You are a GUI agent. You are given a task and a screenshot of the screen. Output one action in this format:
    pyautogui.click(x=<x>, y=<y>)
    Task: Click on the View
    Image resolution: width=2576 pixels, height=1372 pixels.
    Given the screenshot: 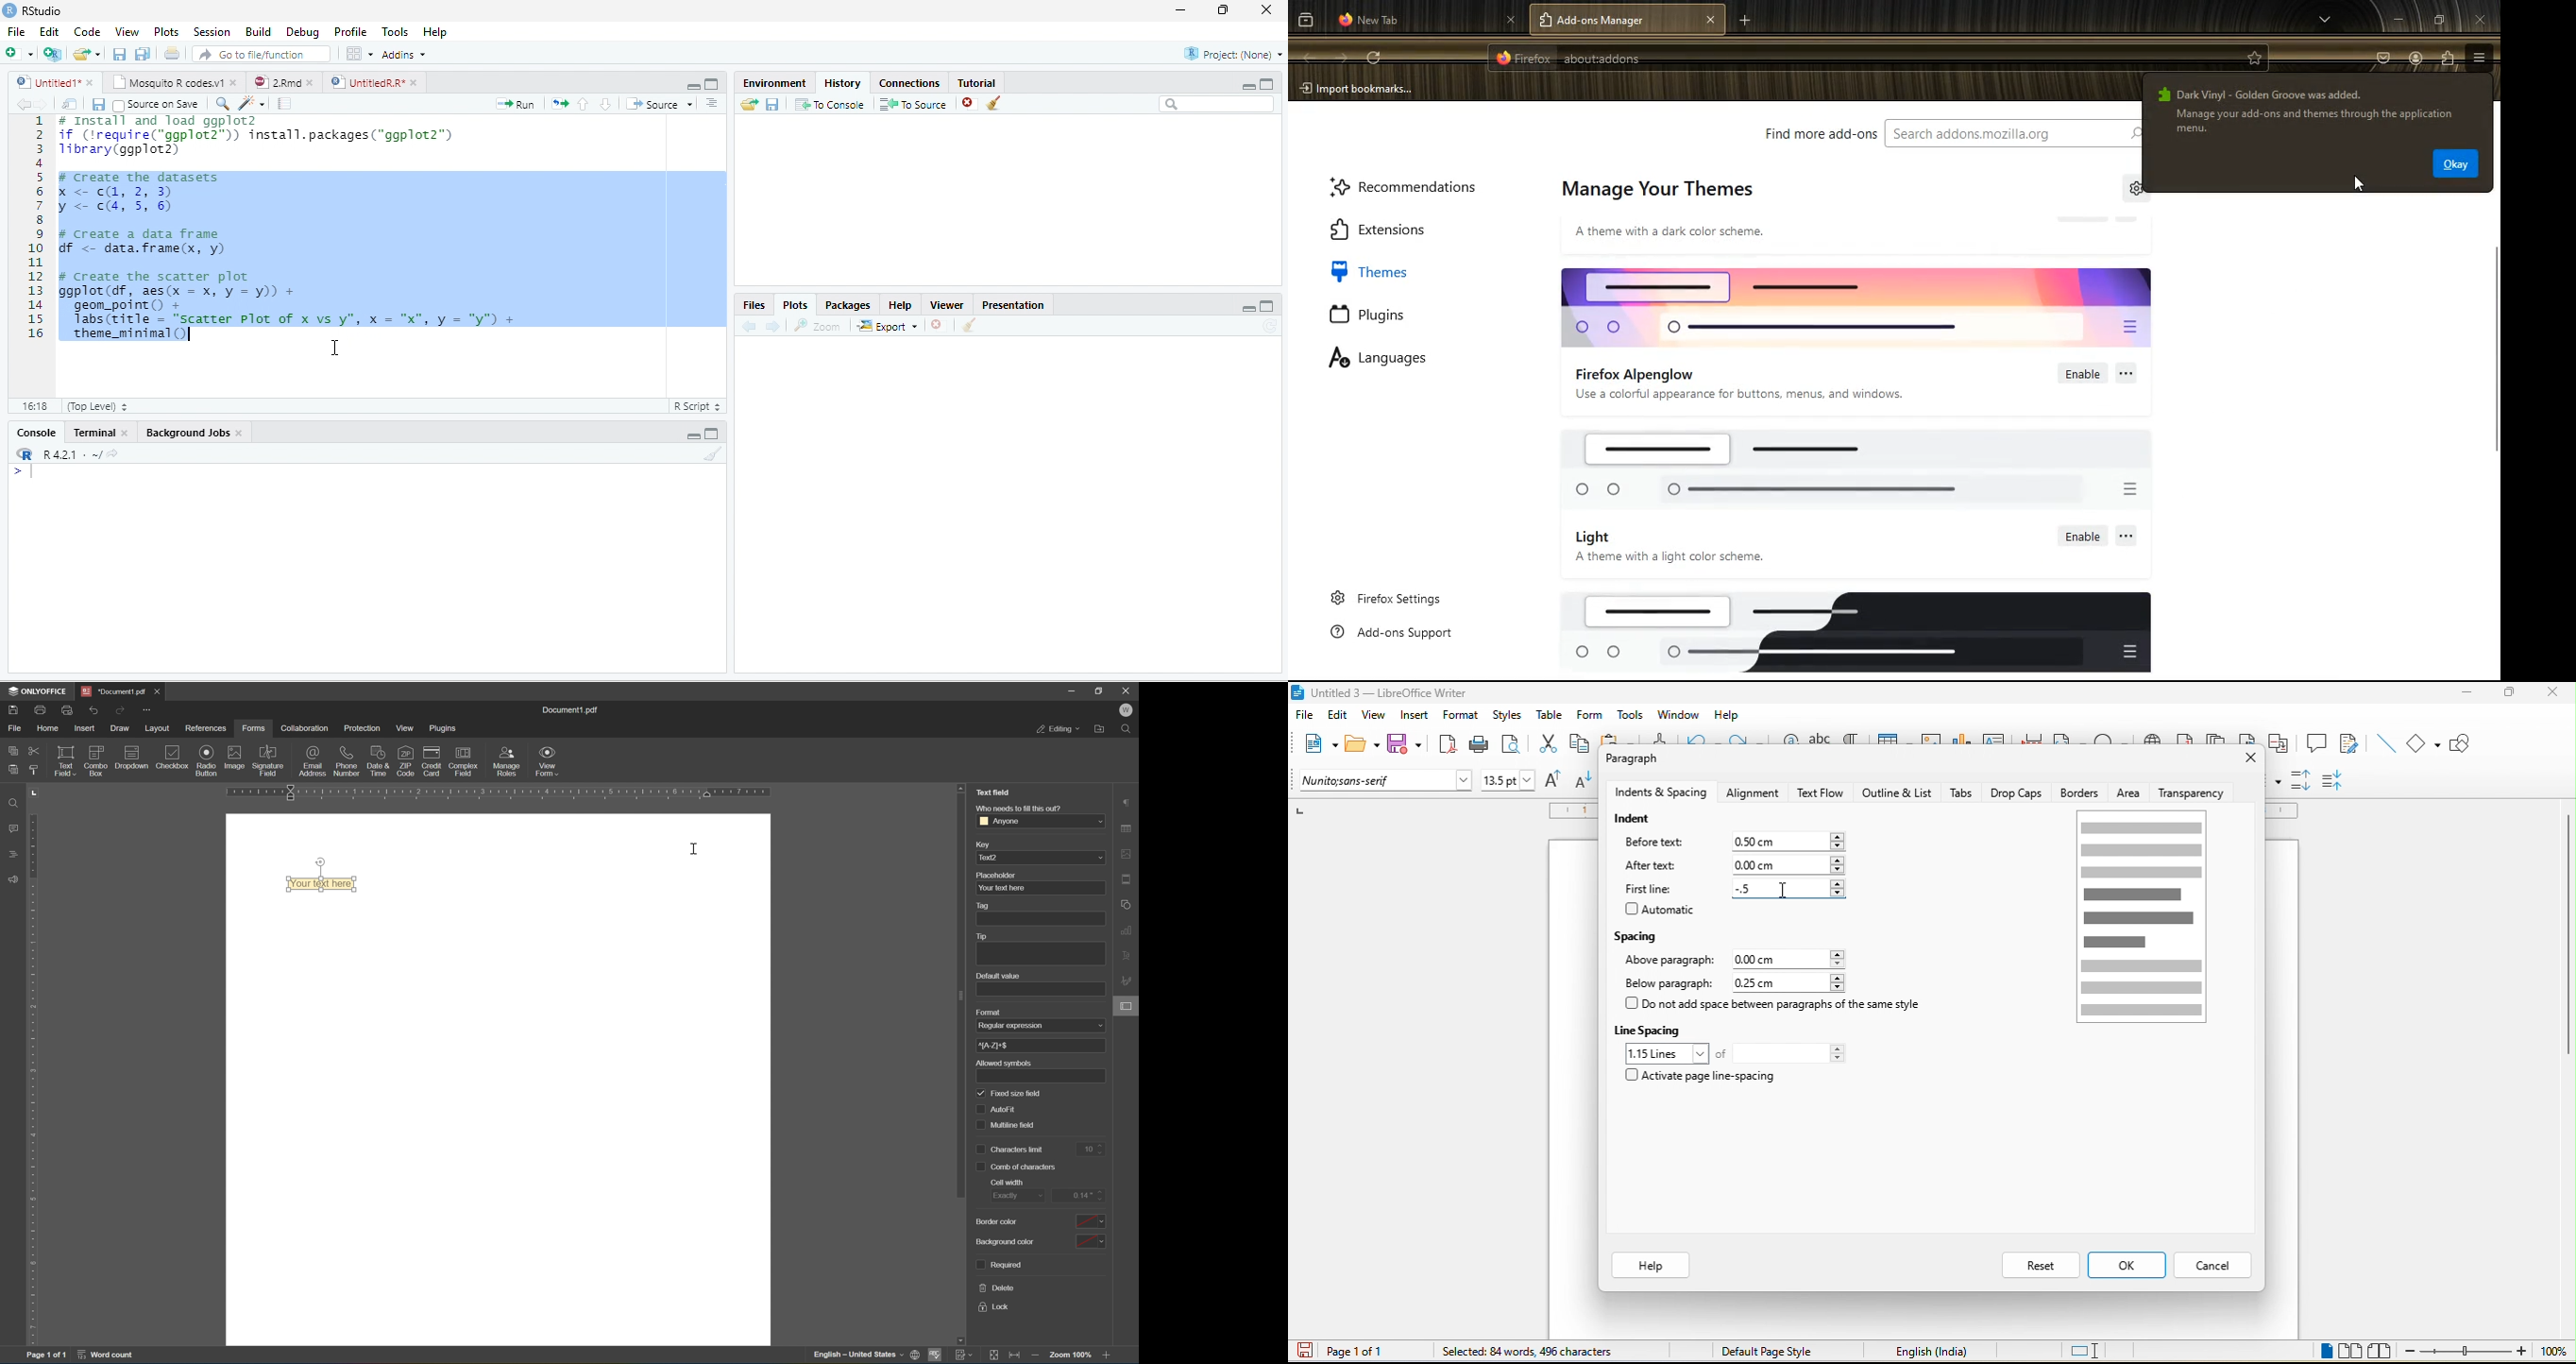 What is the action you would take?
    pyautogui.click(x=127, y=31)
    